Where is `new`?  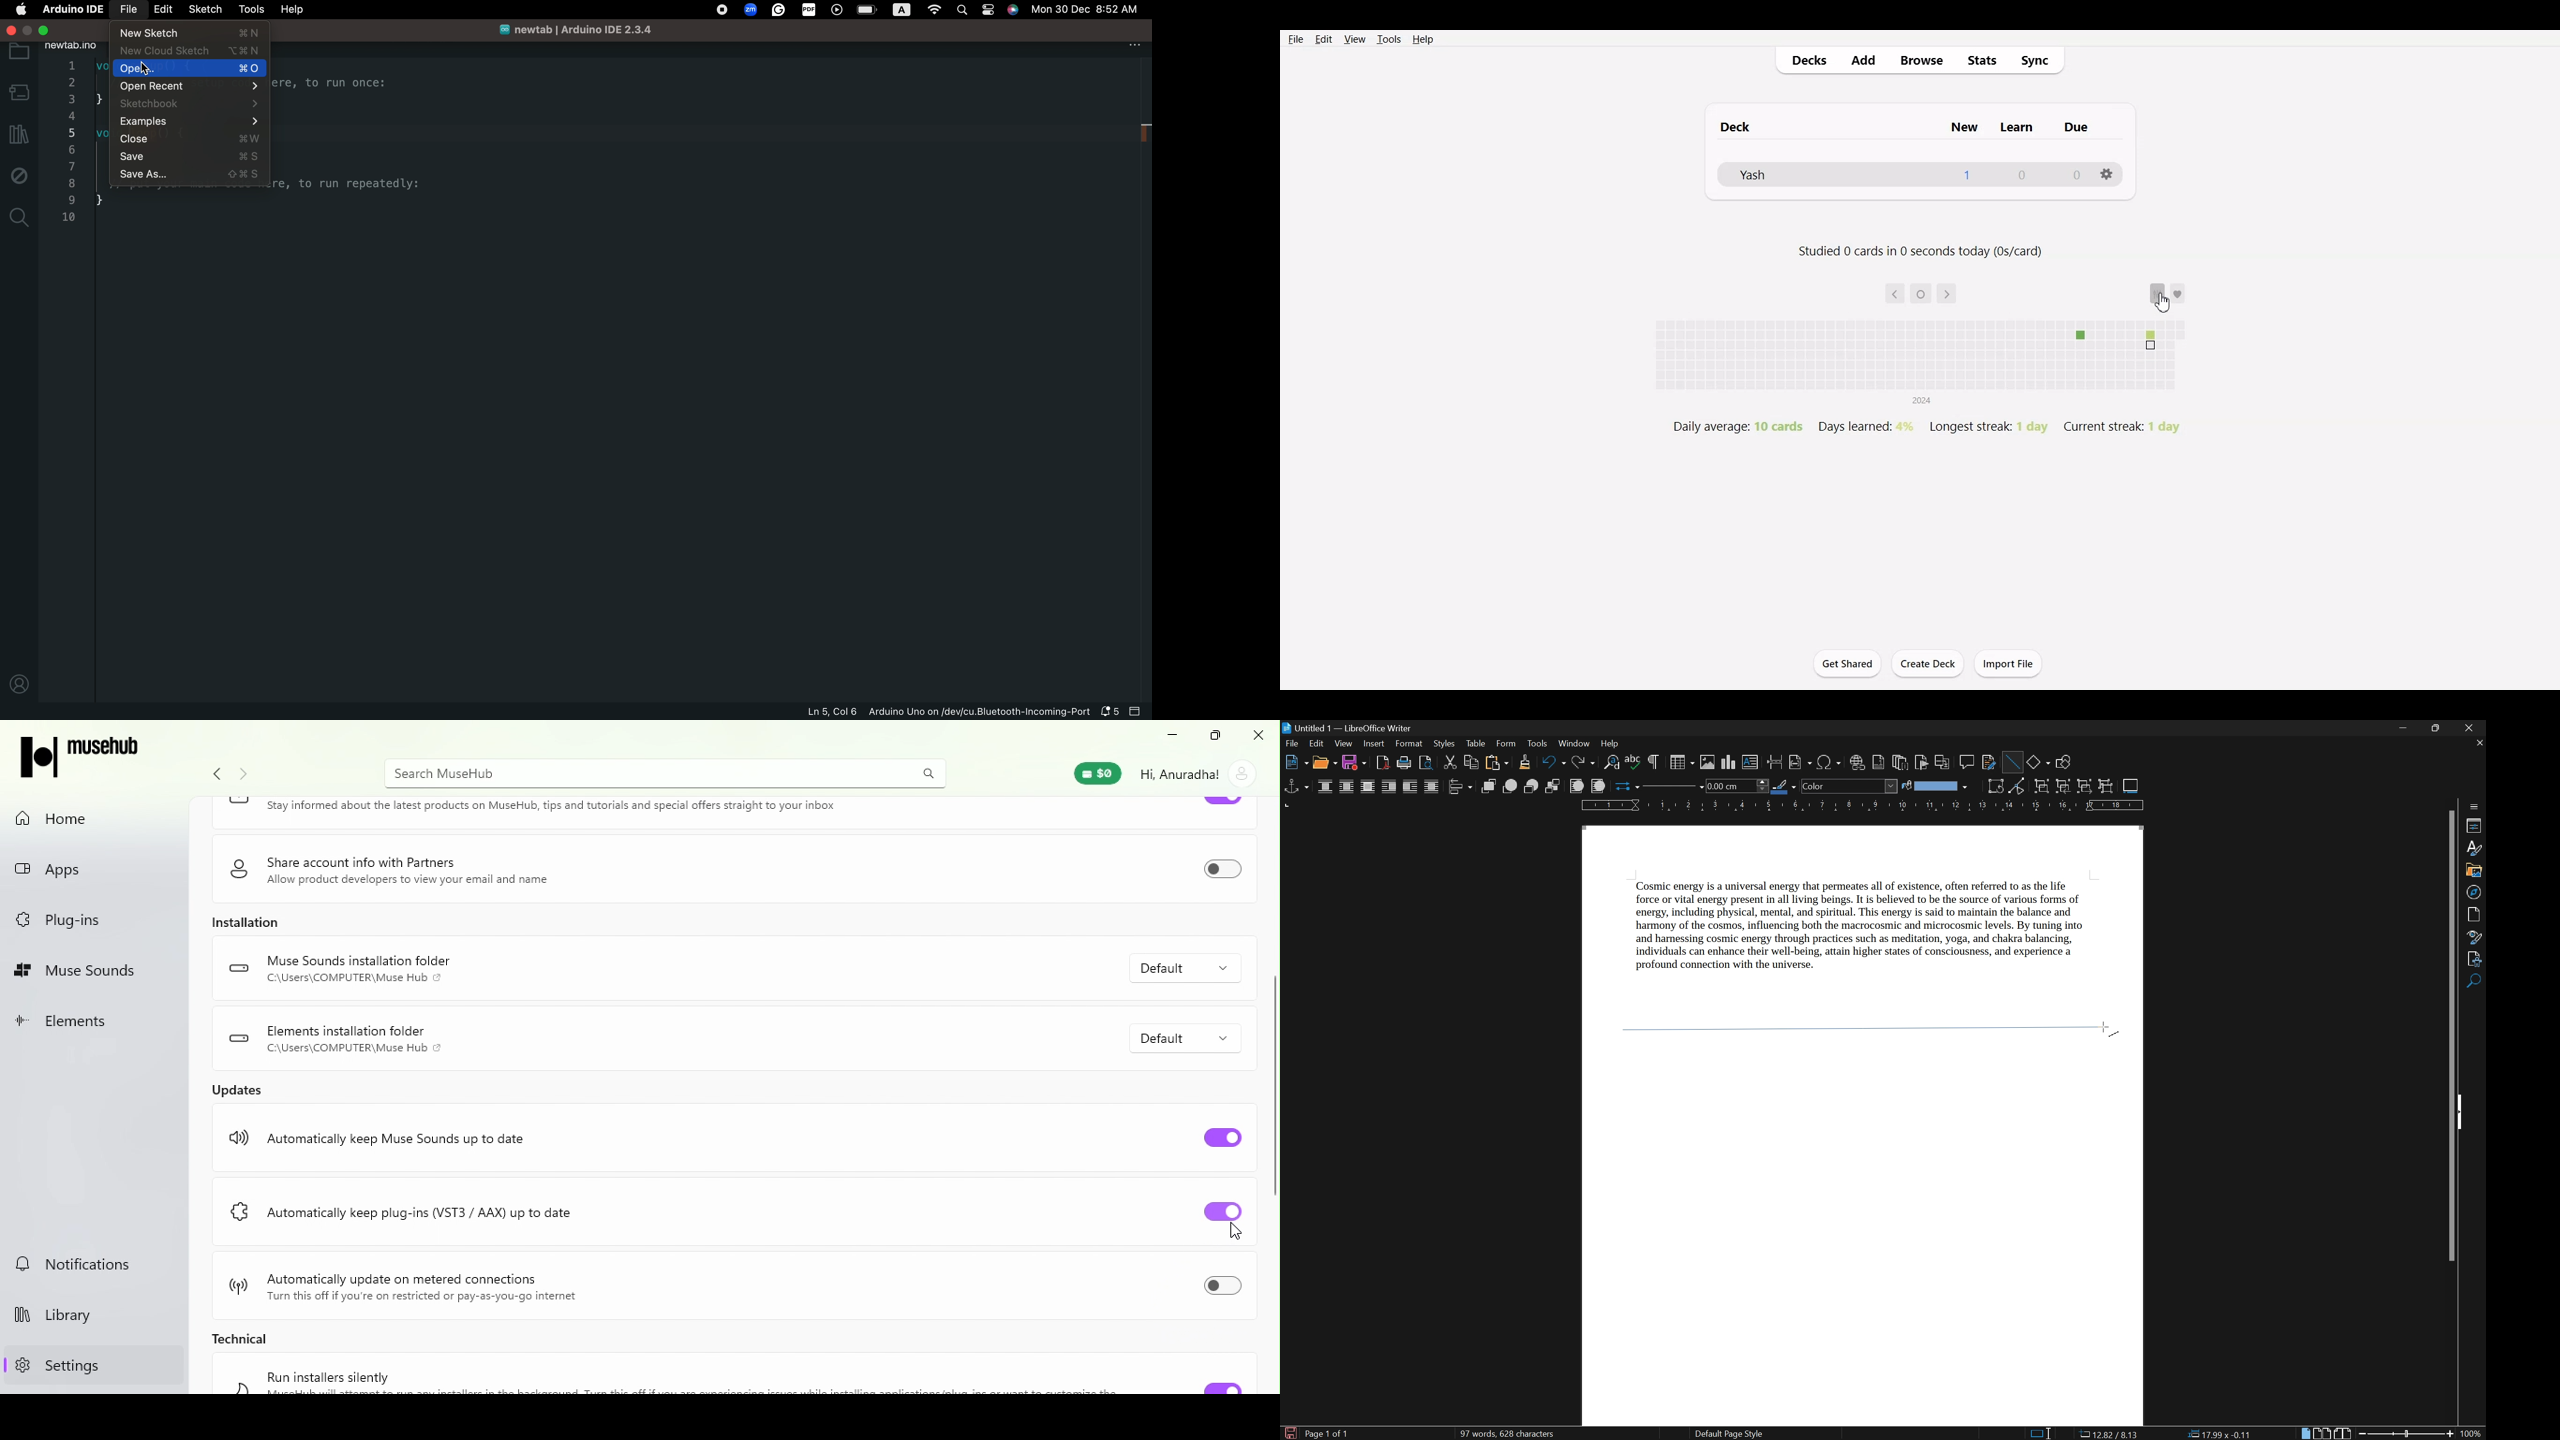
new is located at coordinates (1963, 118).